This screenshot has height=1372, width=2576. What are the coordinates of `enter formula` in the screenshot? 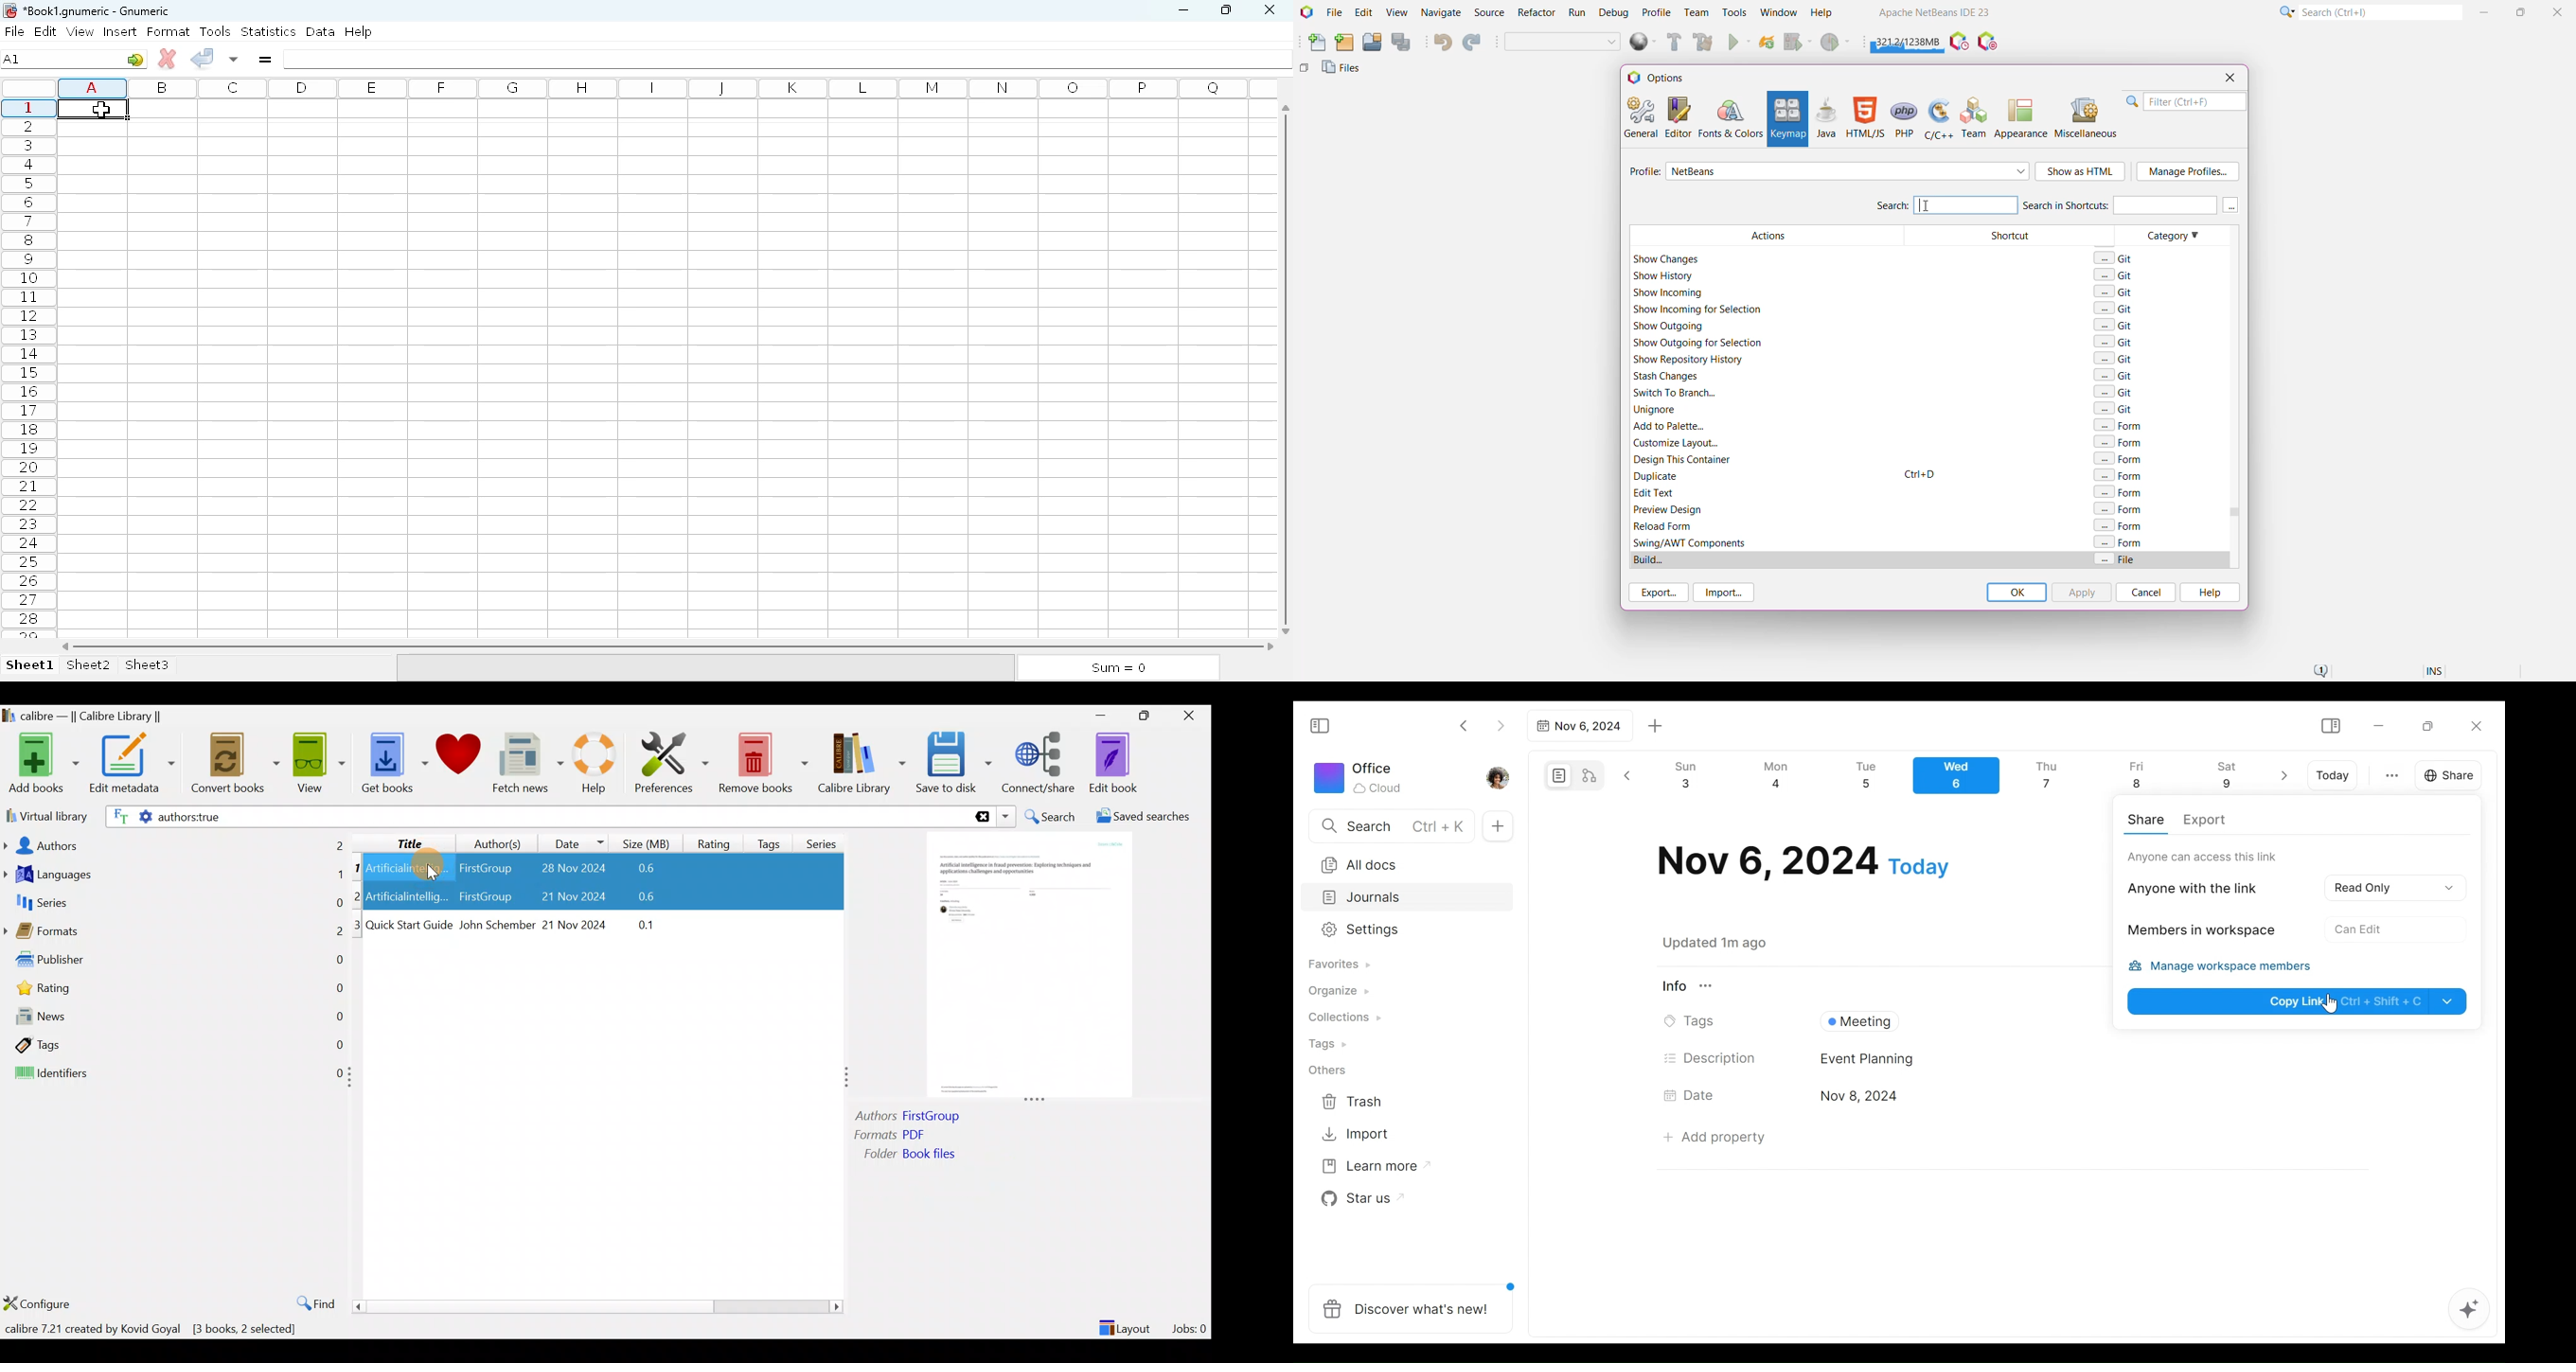 It's located at (264, 59).